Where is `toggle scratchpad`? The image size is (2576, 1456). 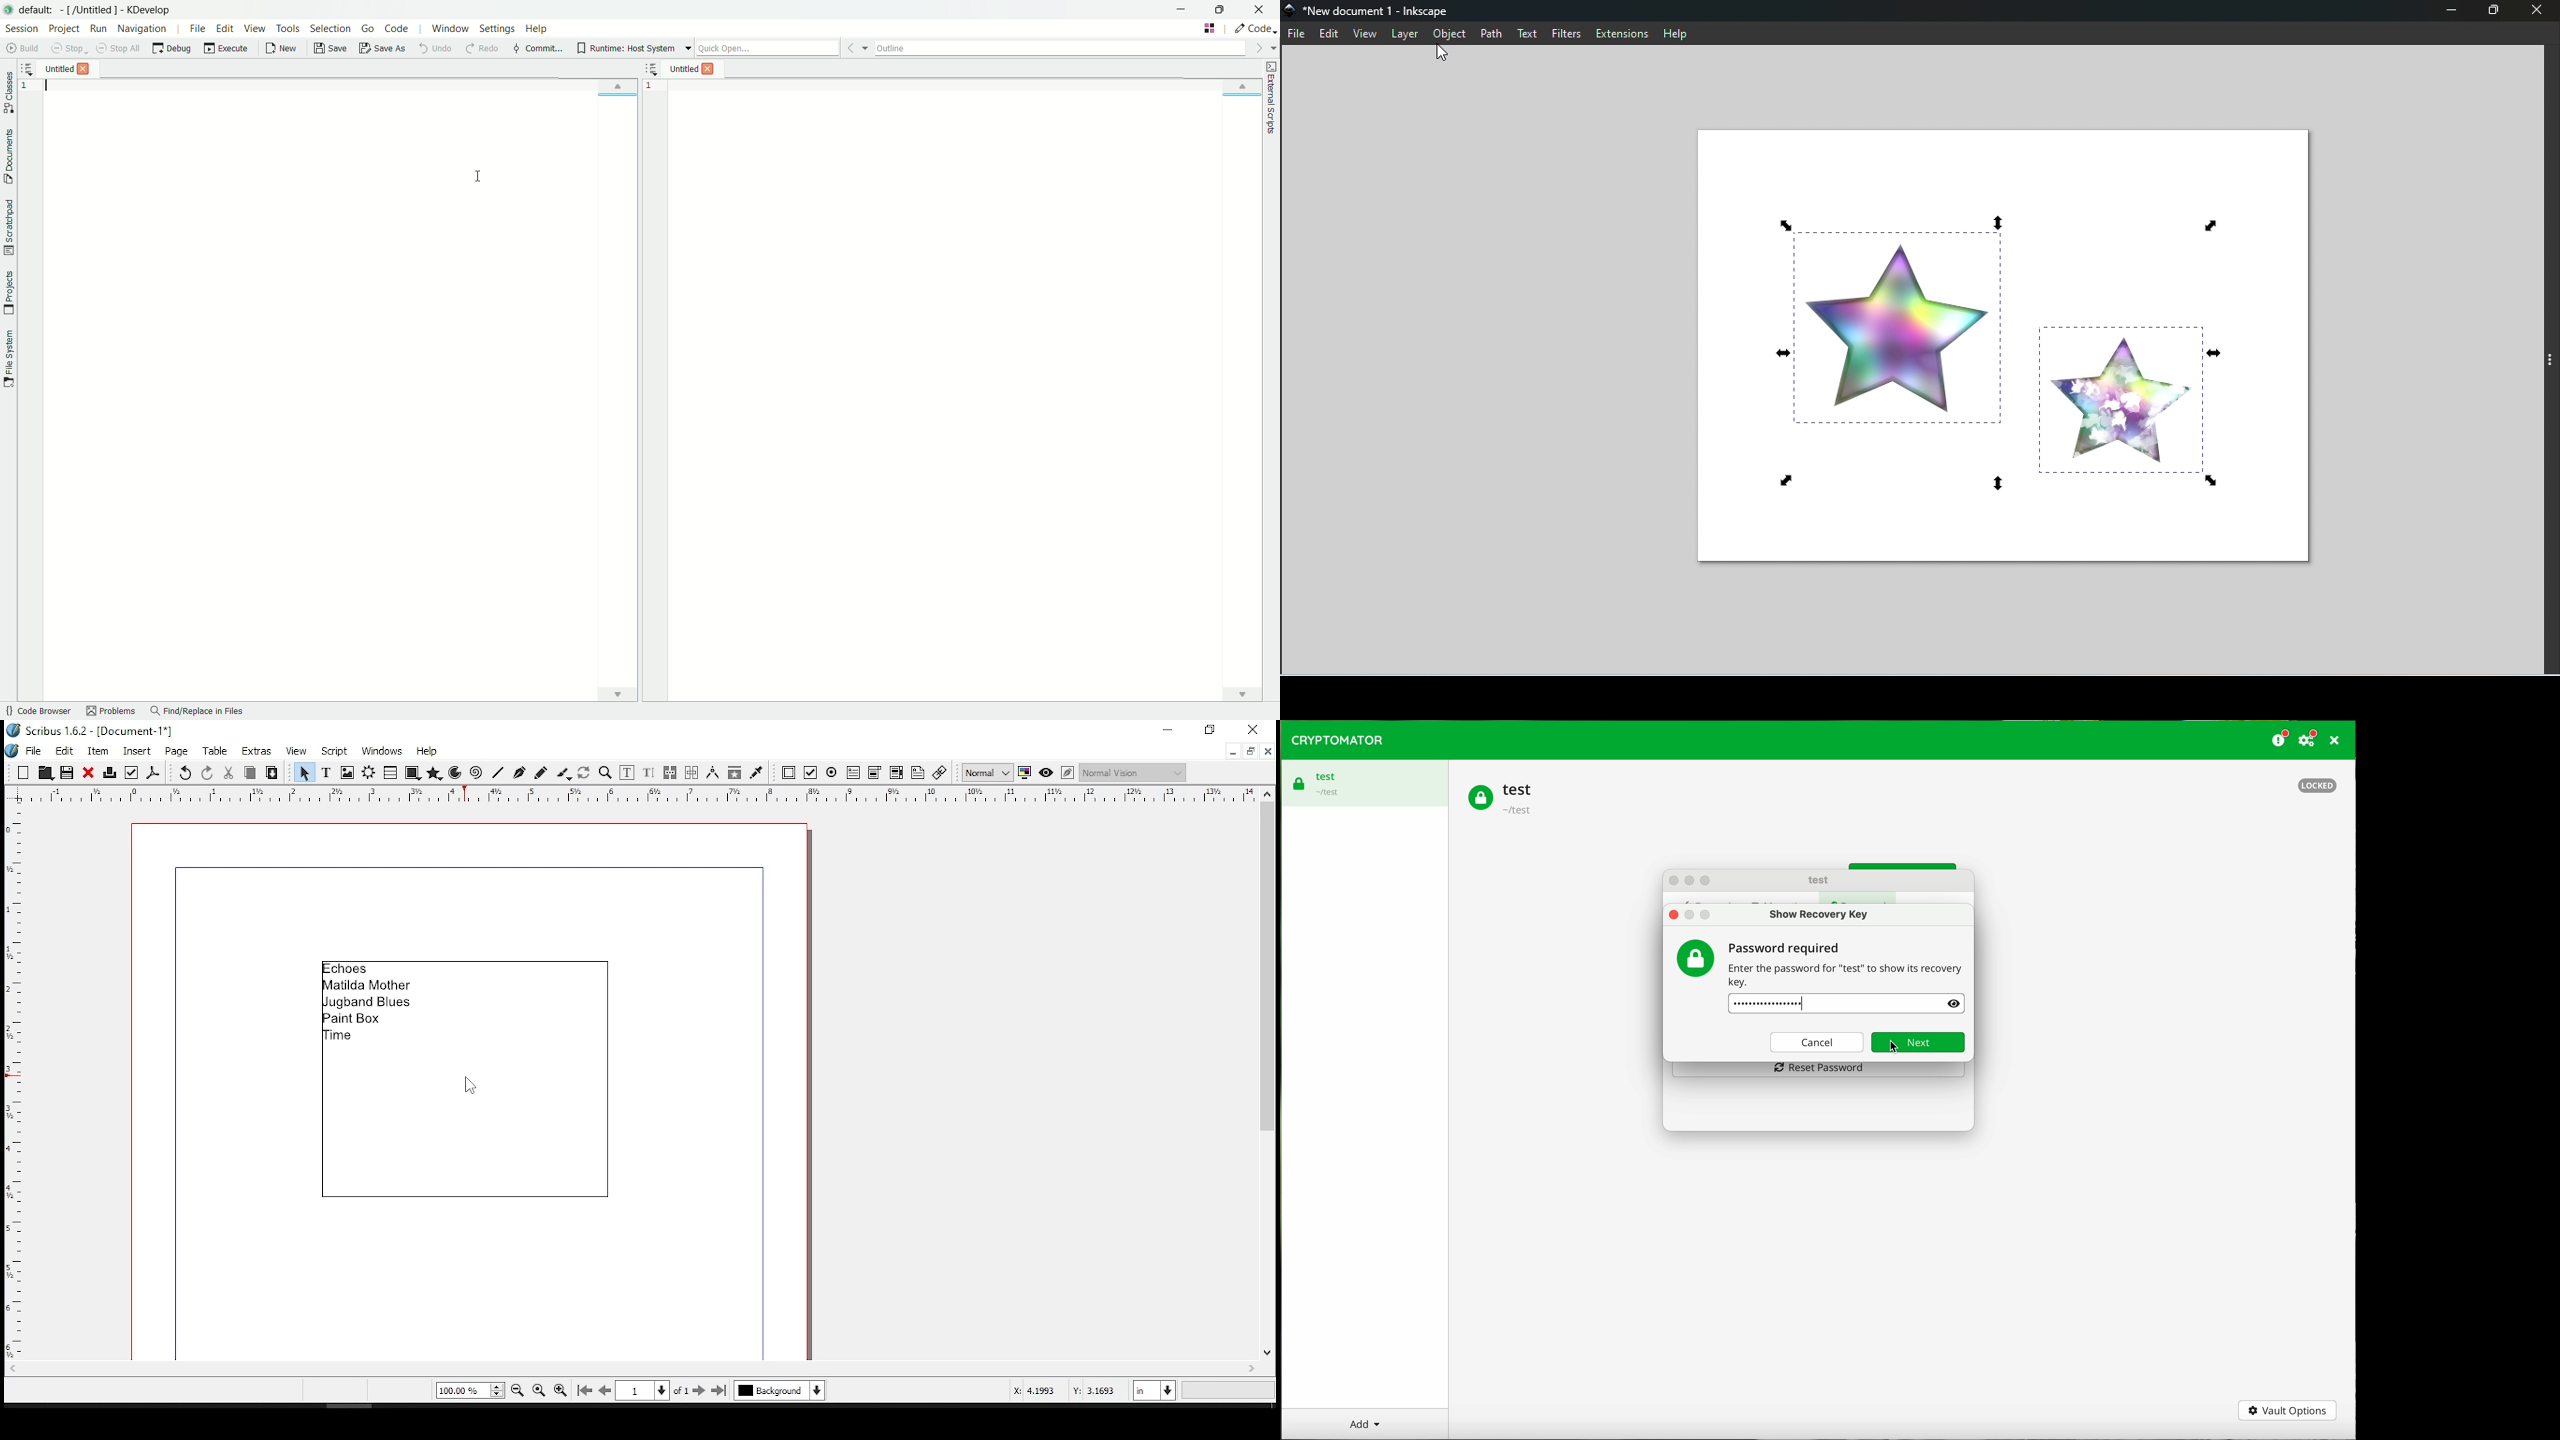 toggle scratchpad is located at coordinates (9, 227).